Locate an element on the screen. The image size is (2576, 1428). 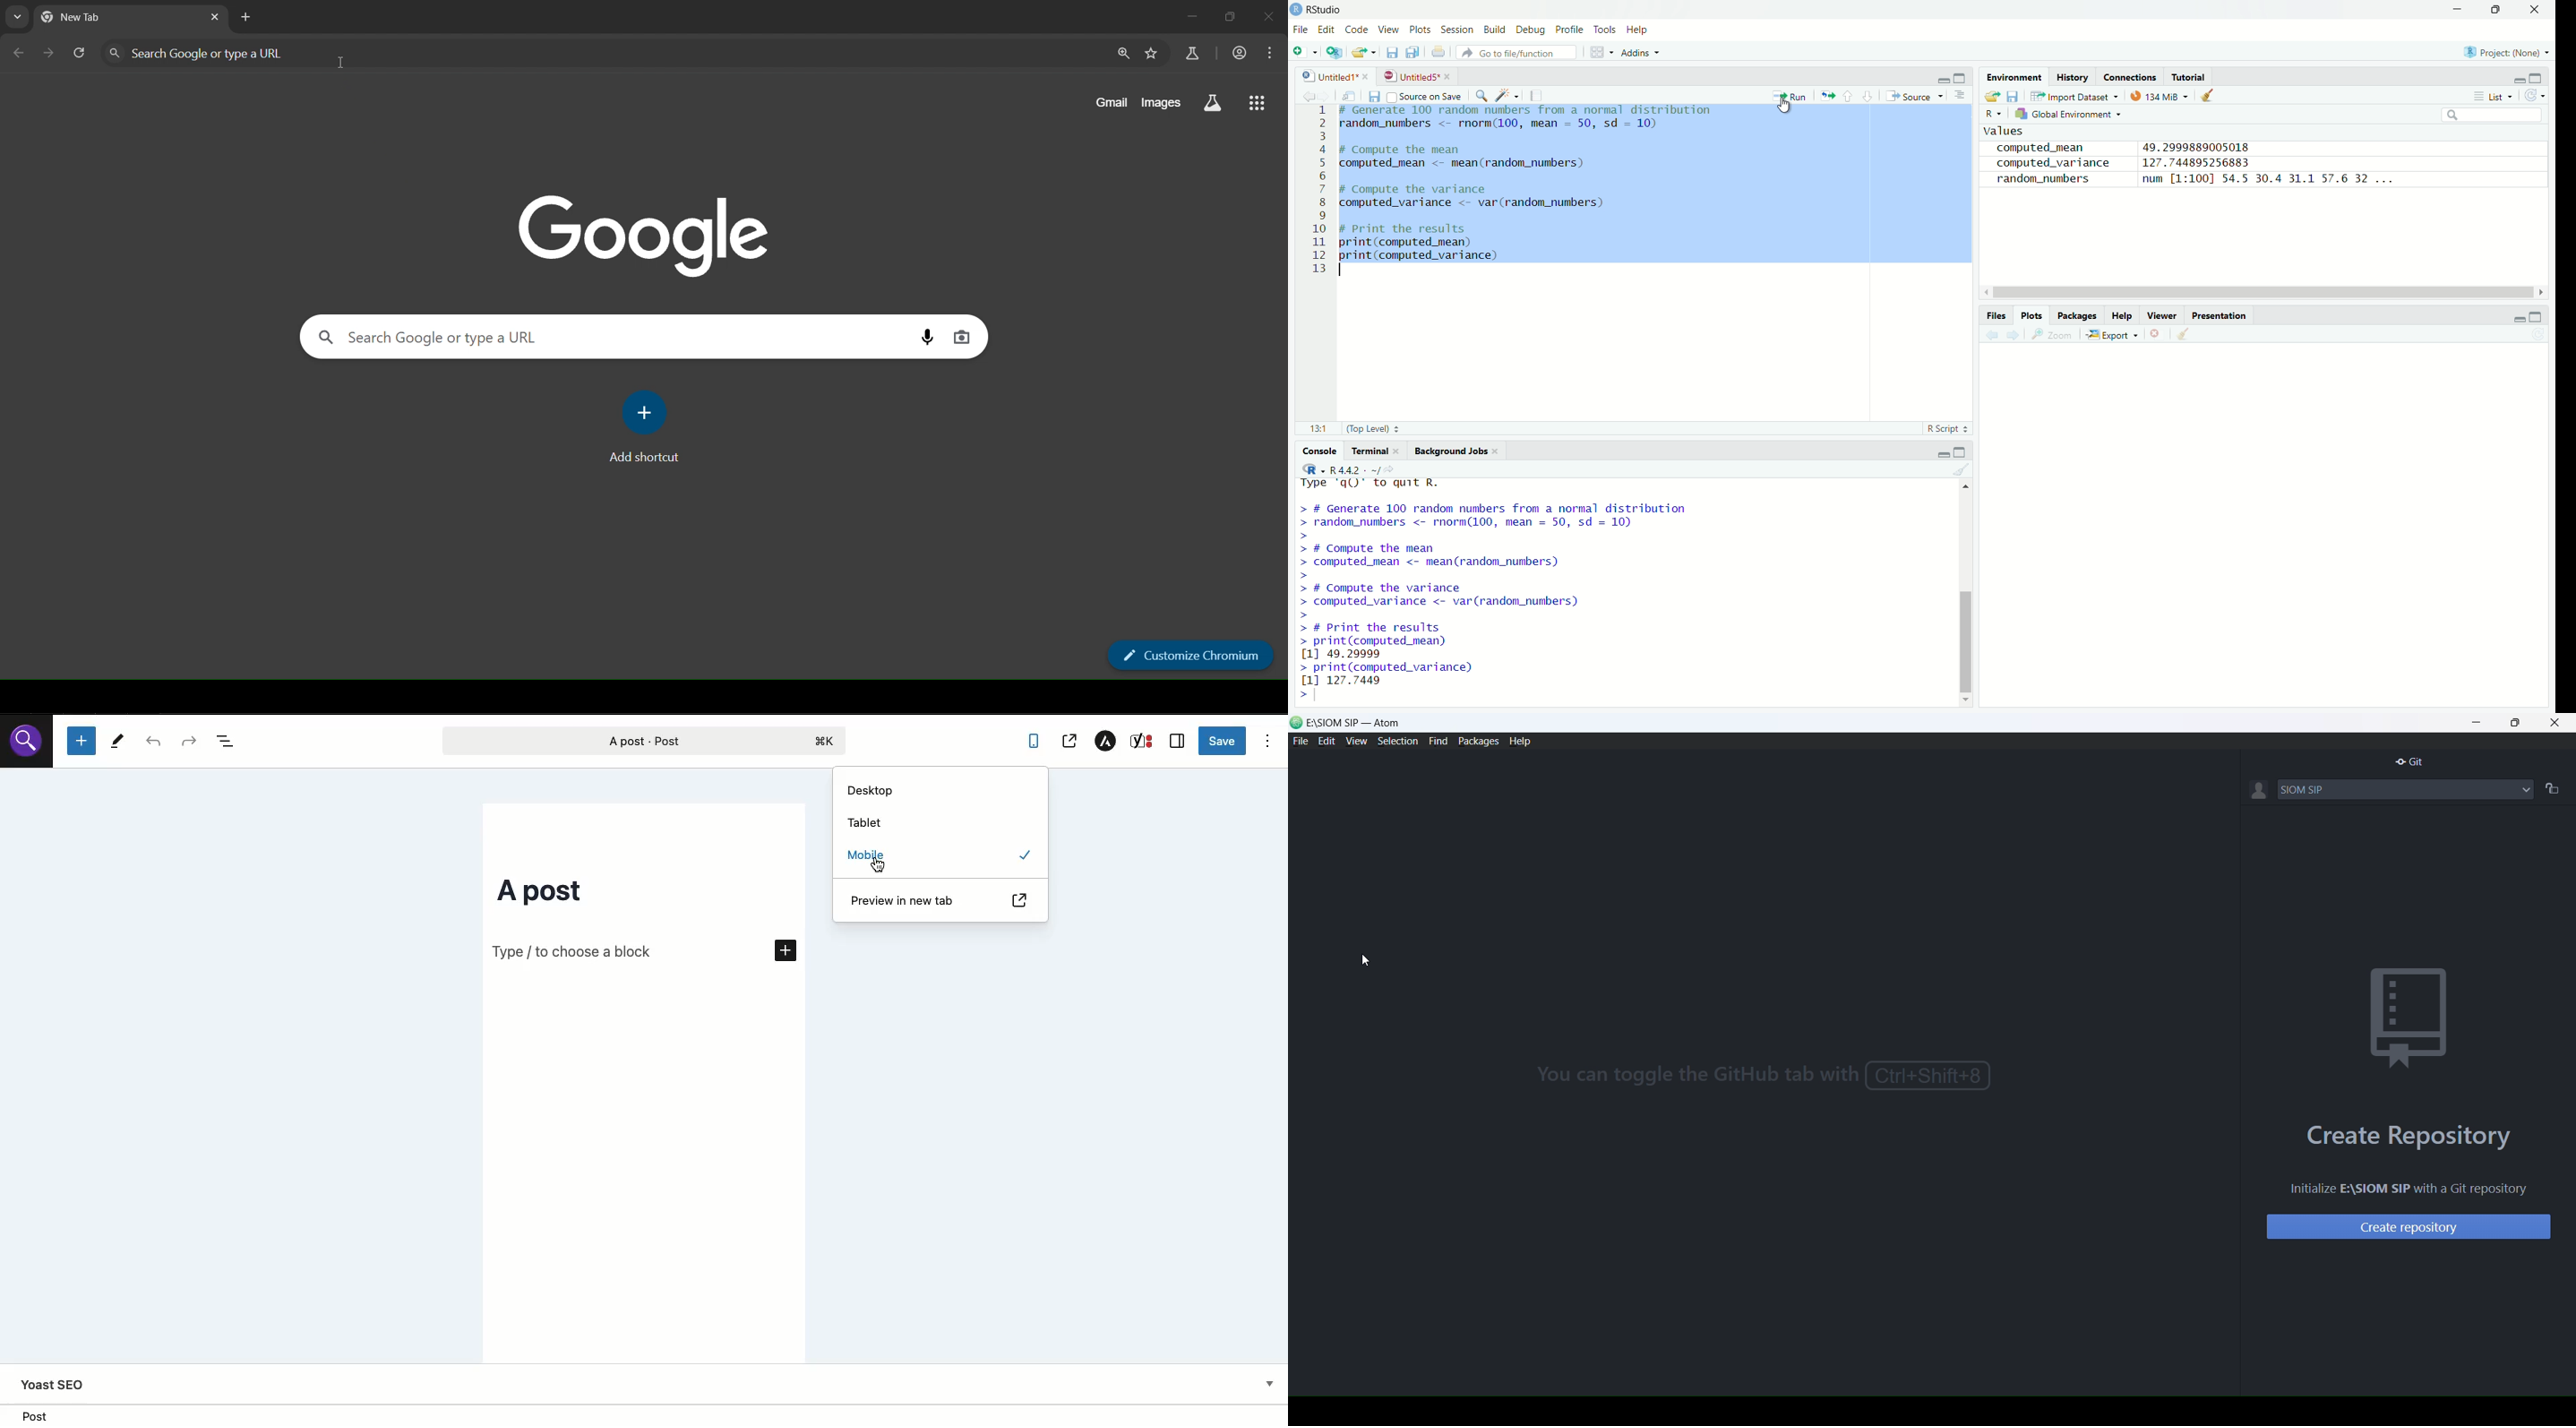
133 MiB is located at coordinates (2157, 95).